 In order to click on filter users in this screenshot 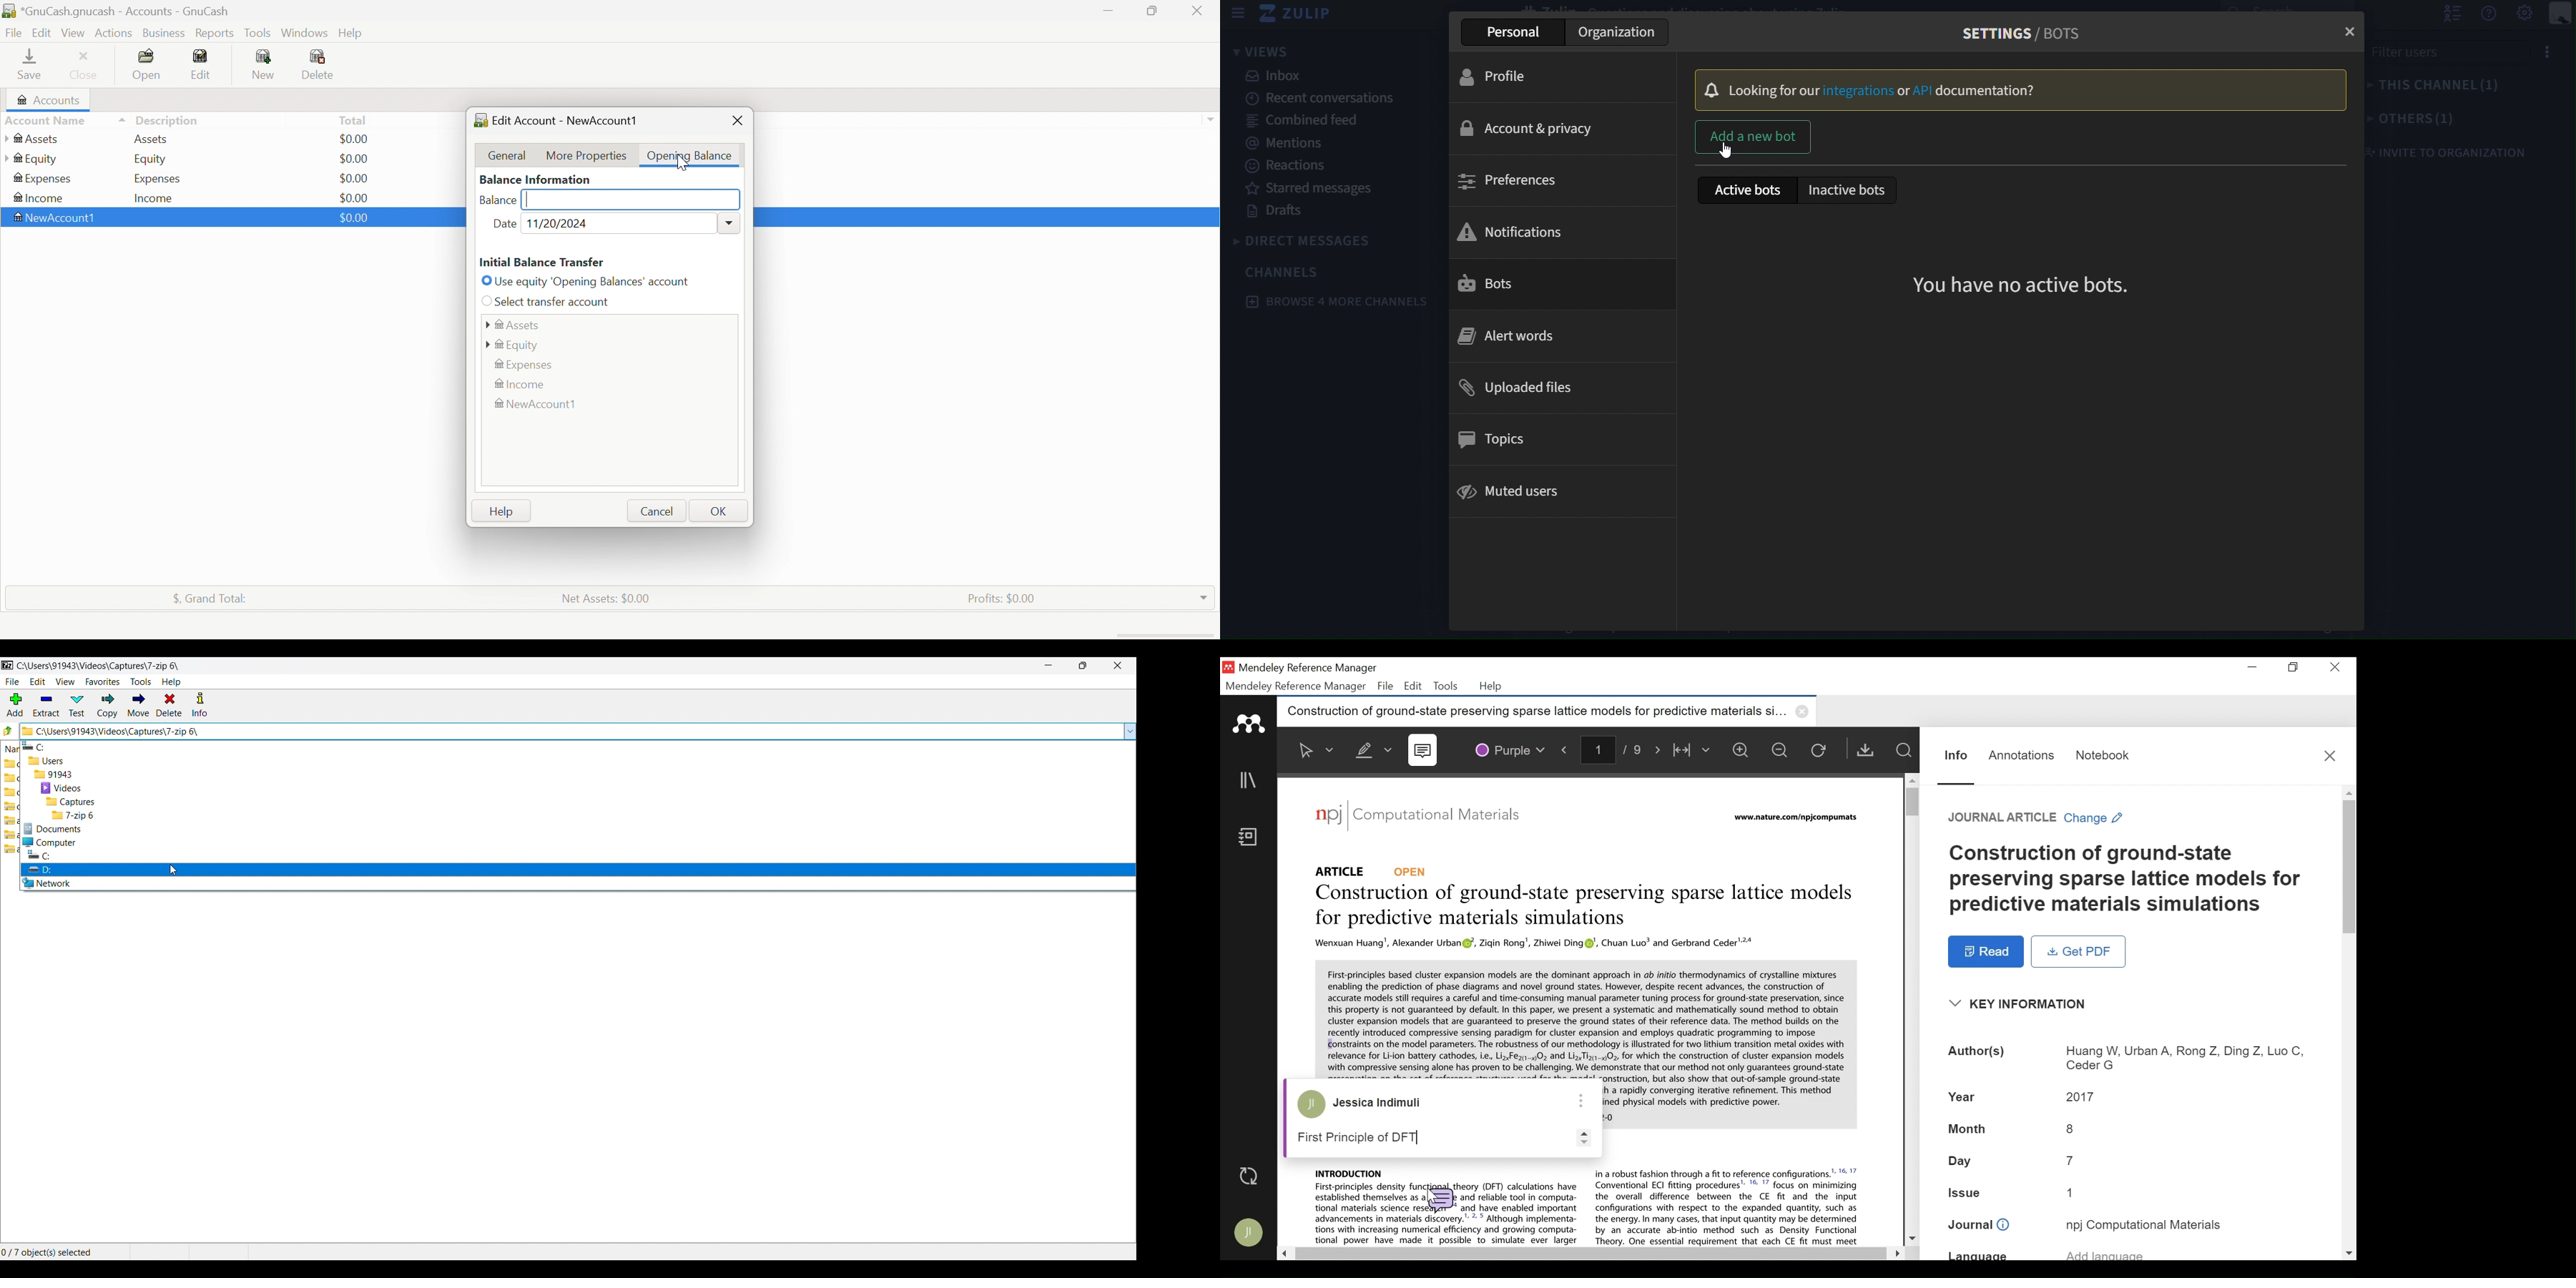, I will do `click(2458, 56)`.